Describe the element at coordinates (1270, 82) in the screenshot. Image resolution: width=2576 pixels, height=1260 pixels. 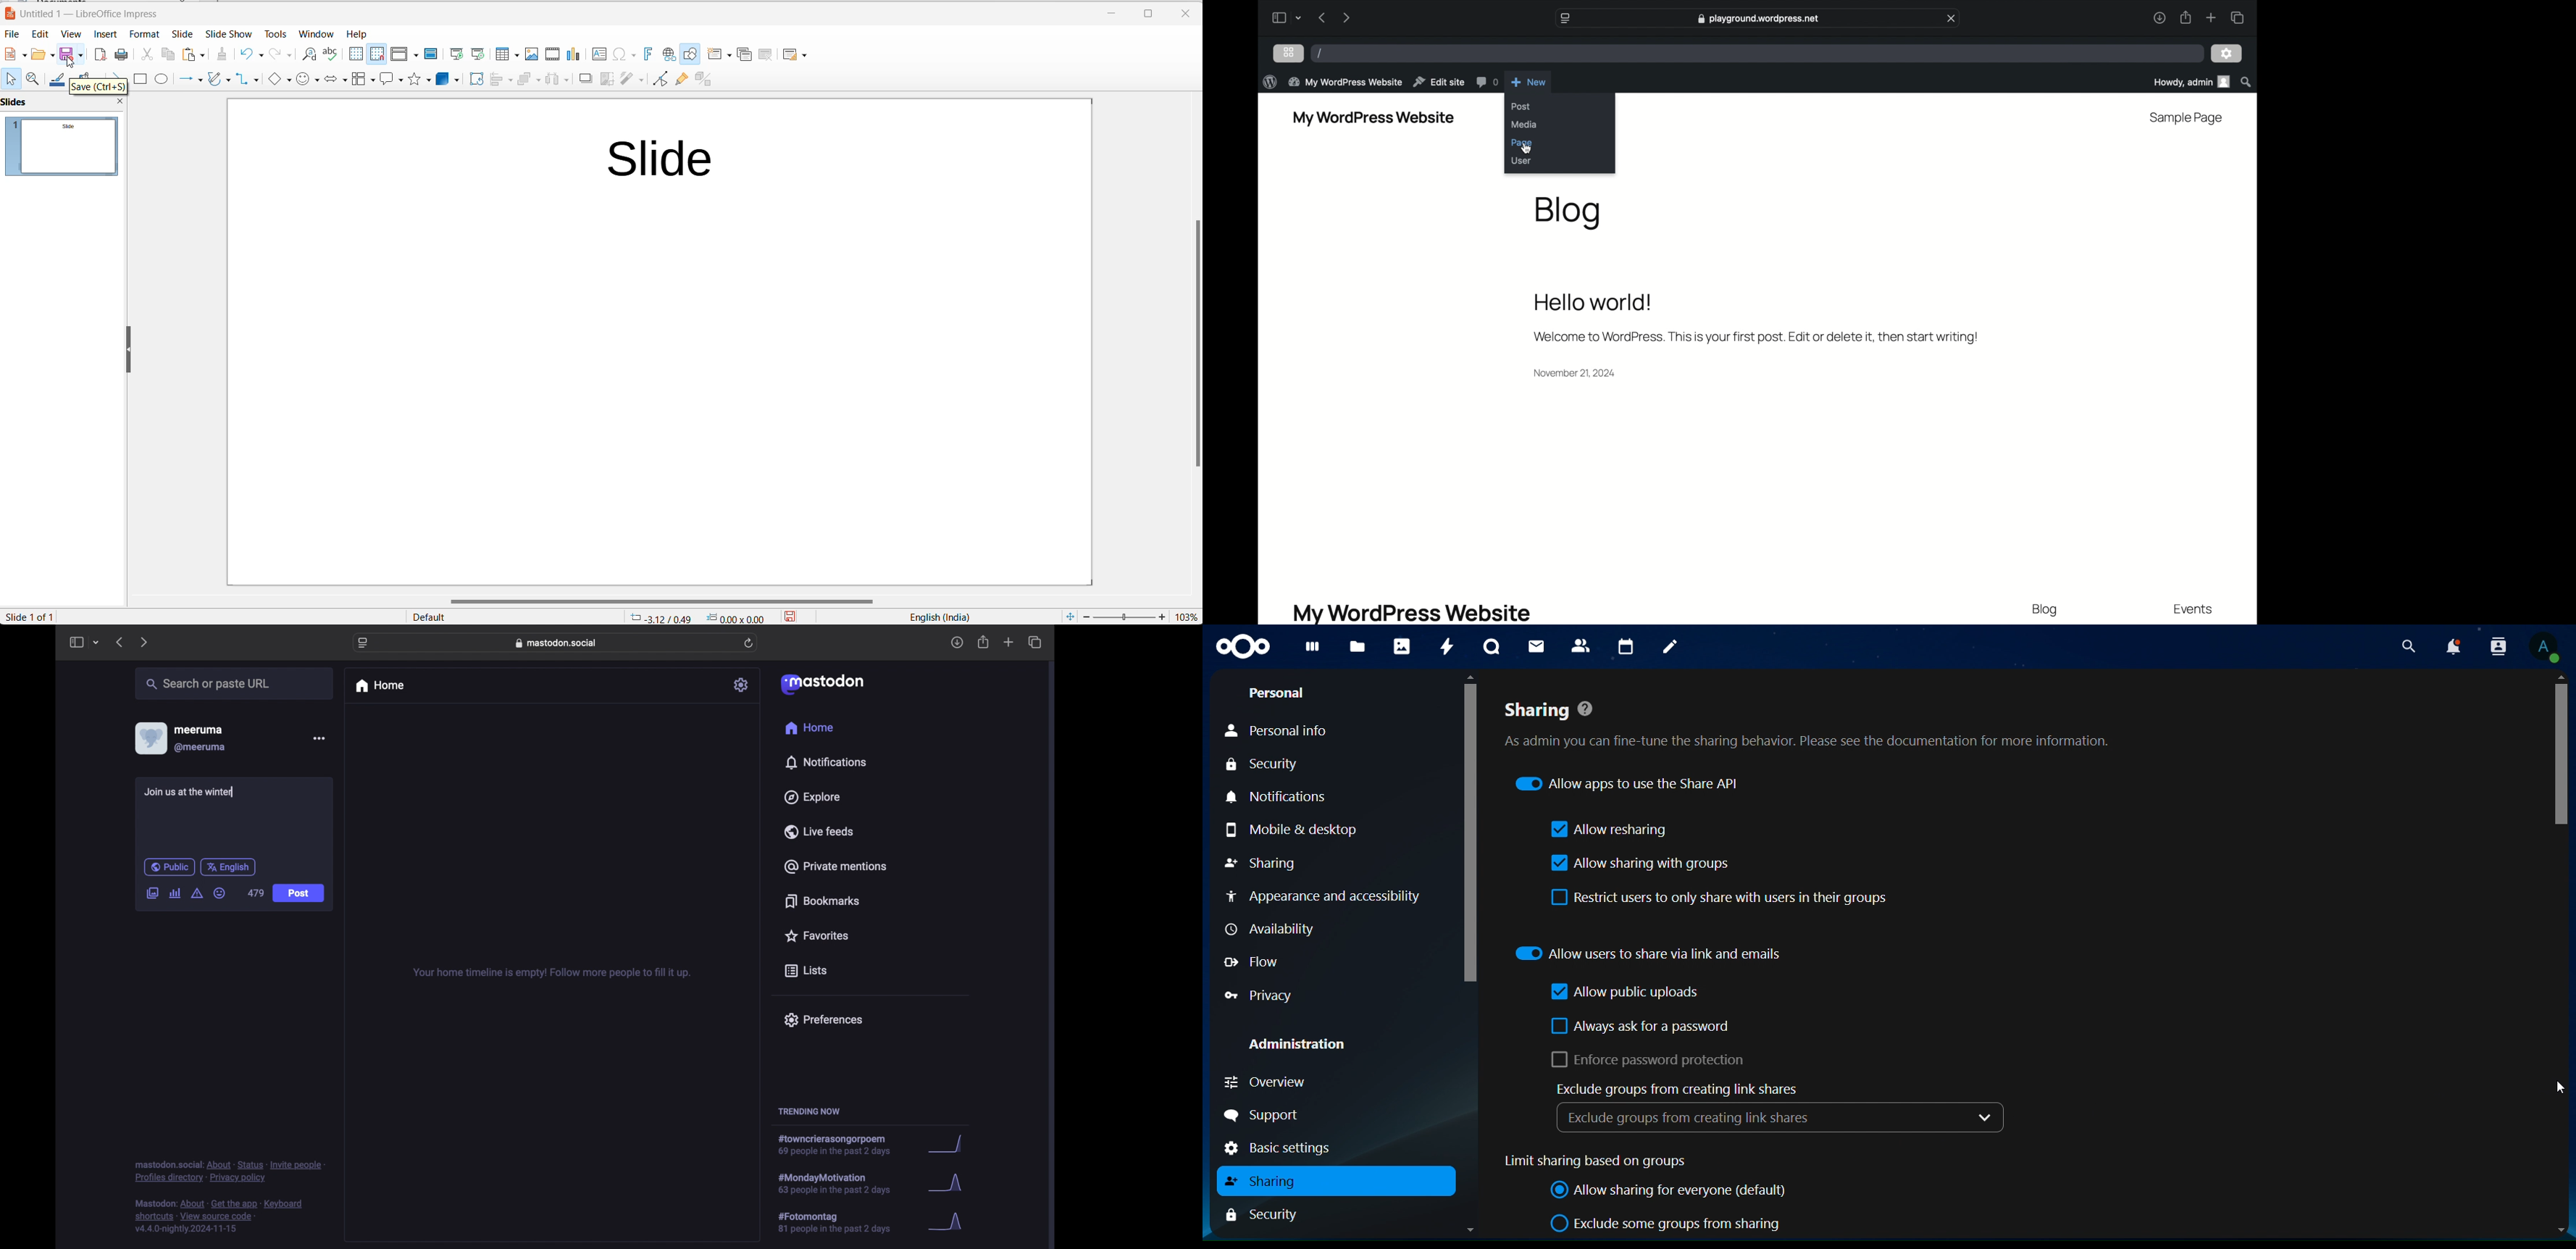
I see `wordpress` at that location.